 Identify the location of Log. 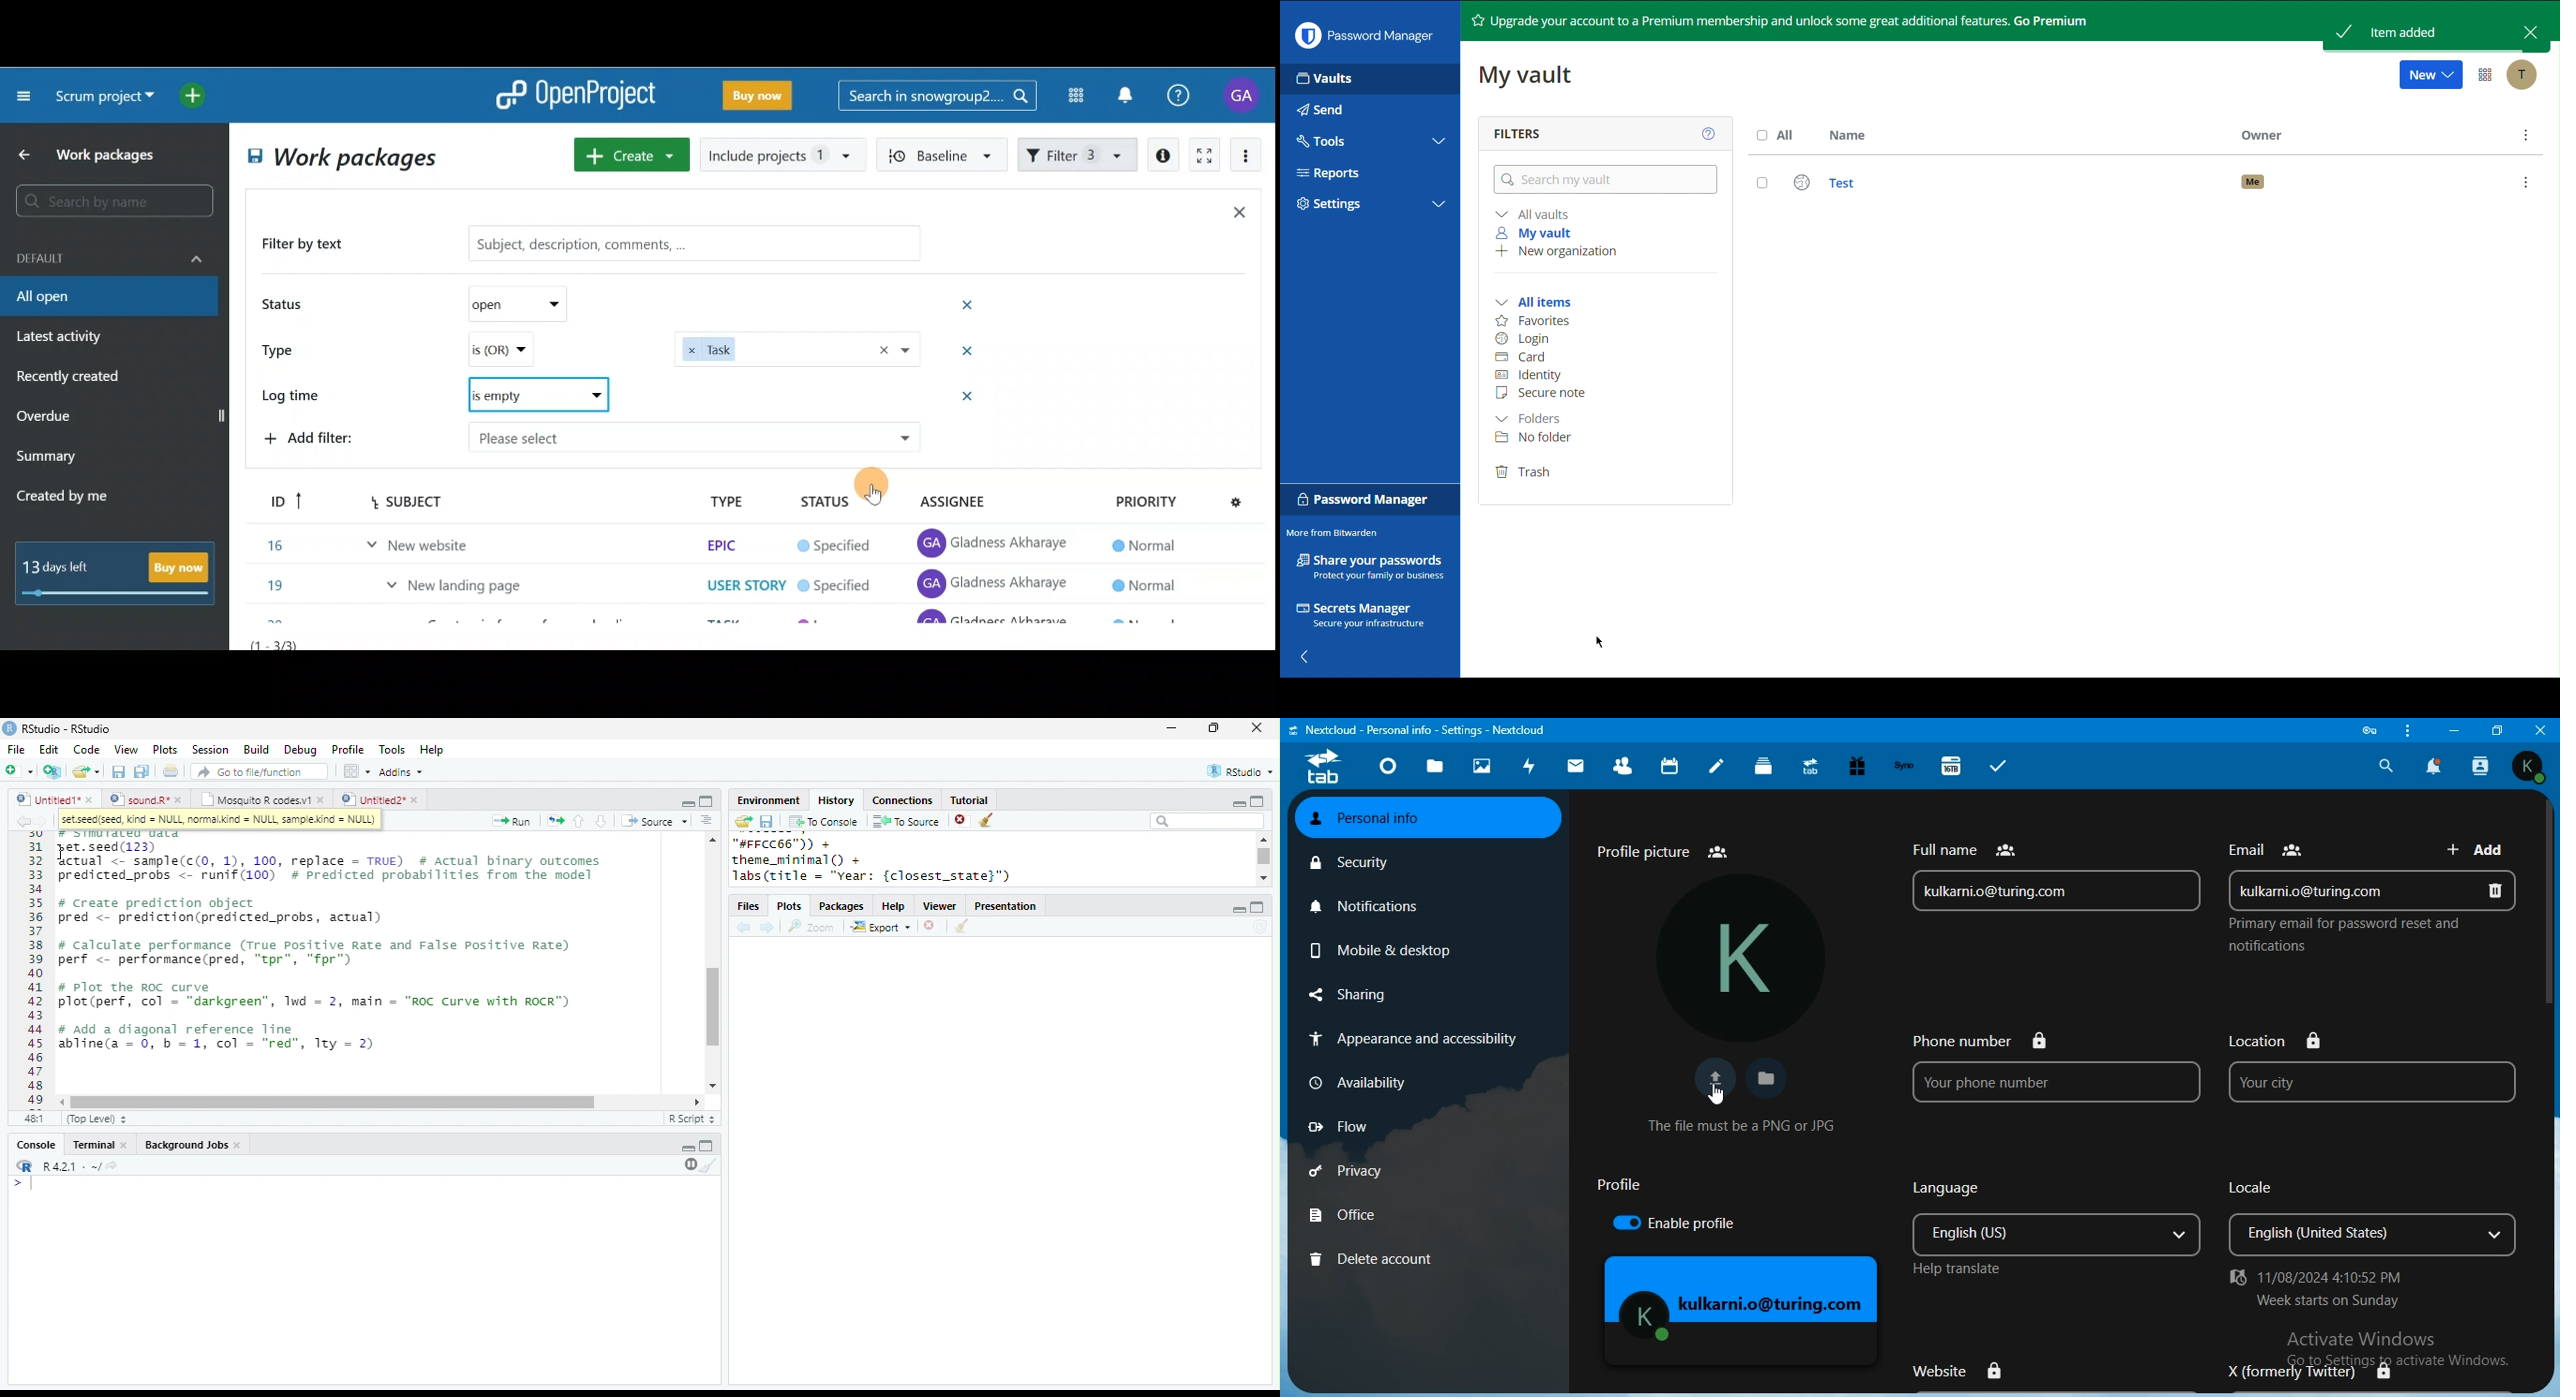
(536, 391).